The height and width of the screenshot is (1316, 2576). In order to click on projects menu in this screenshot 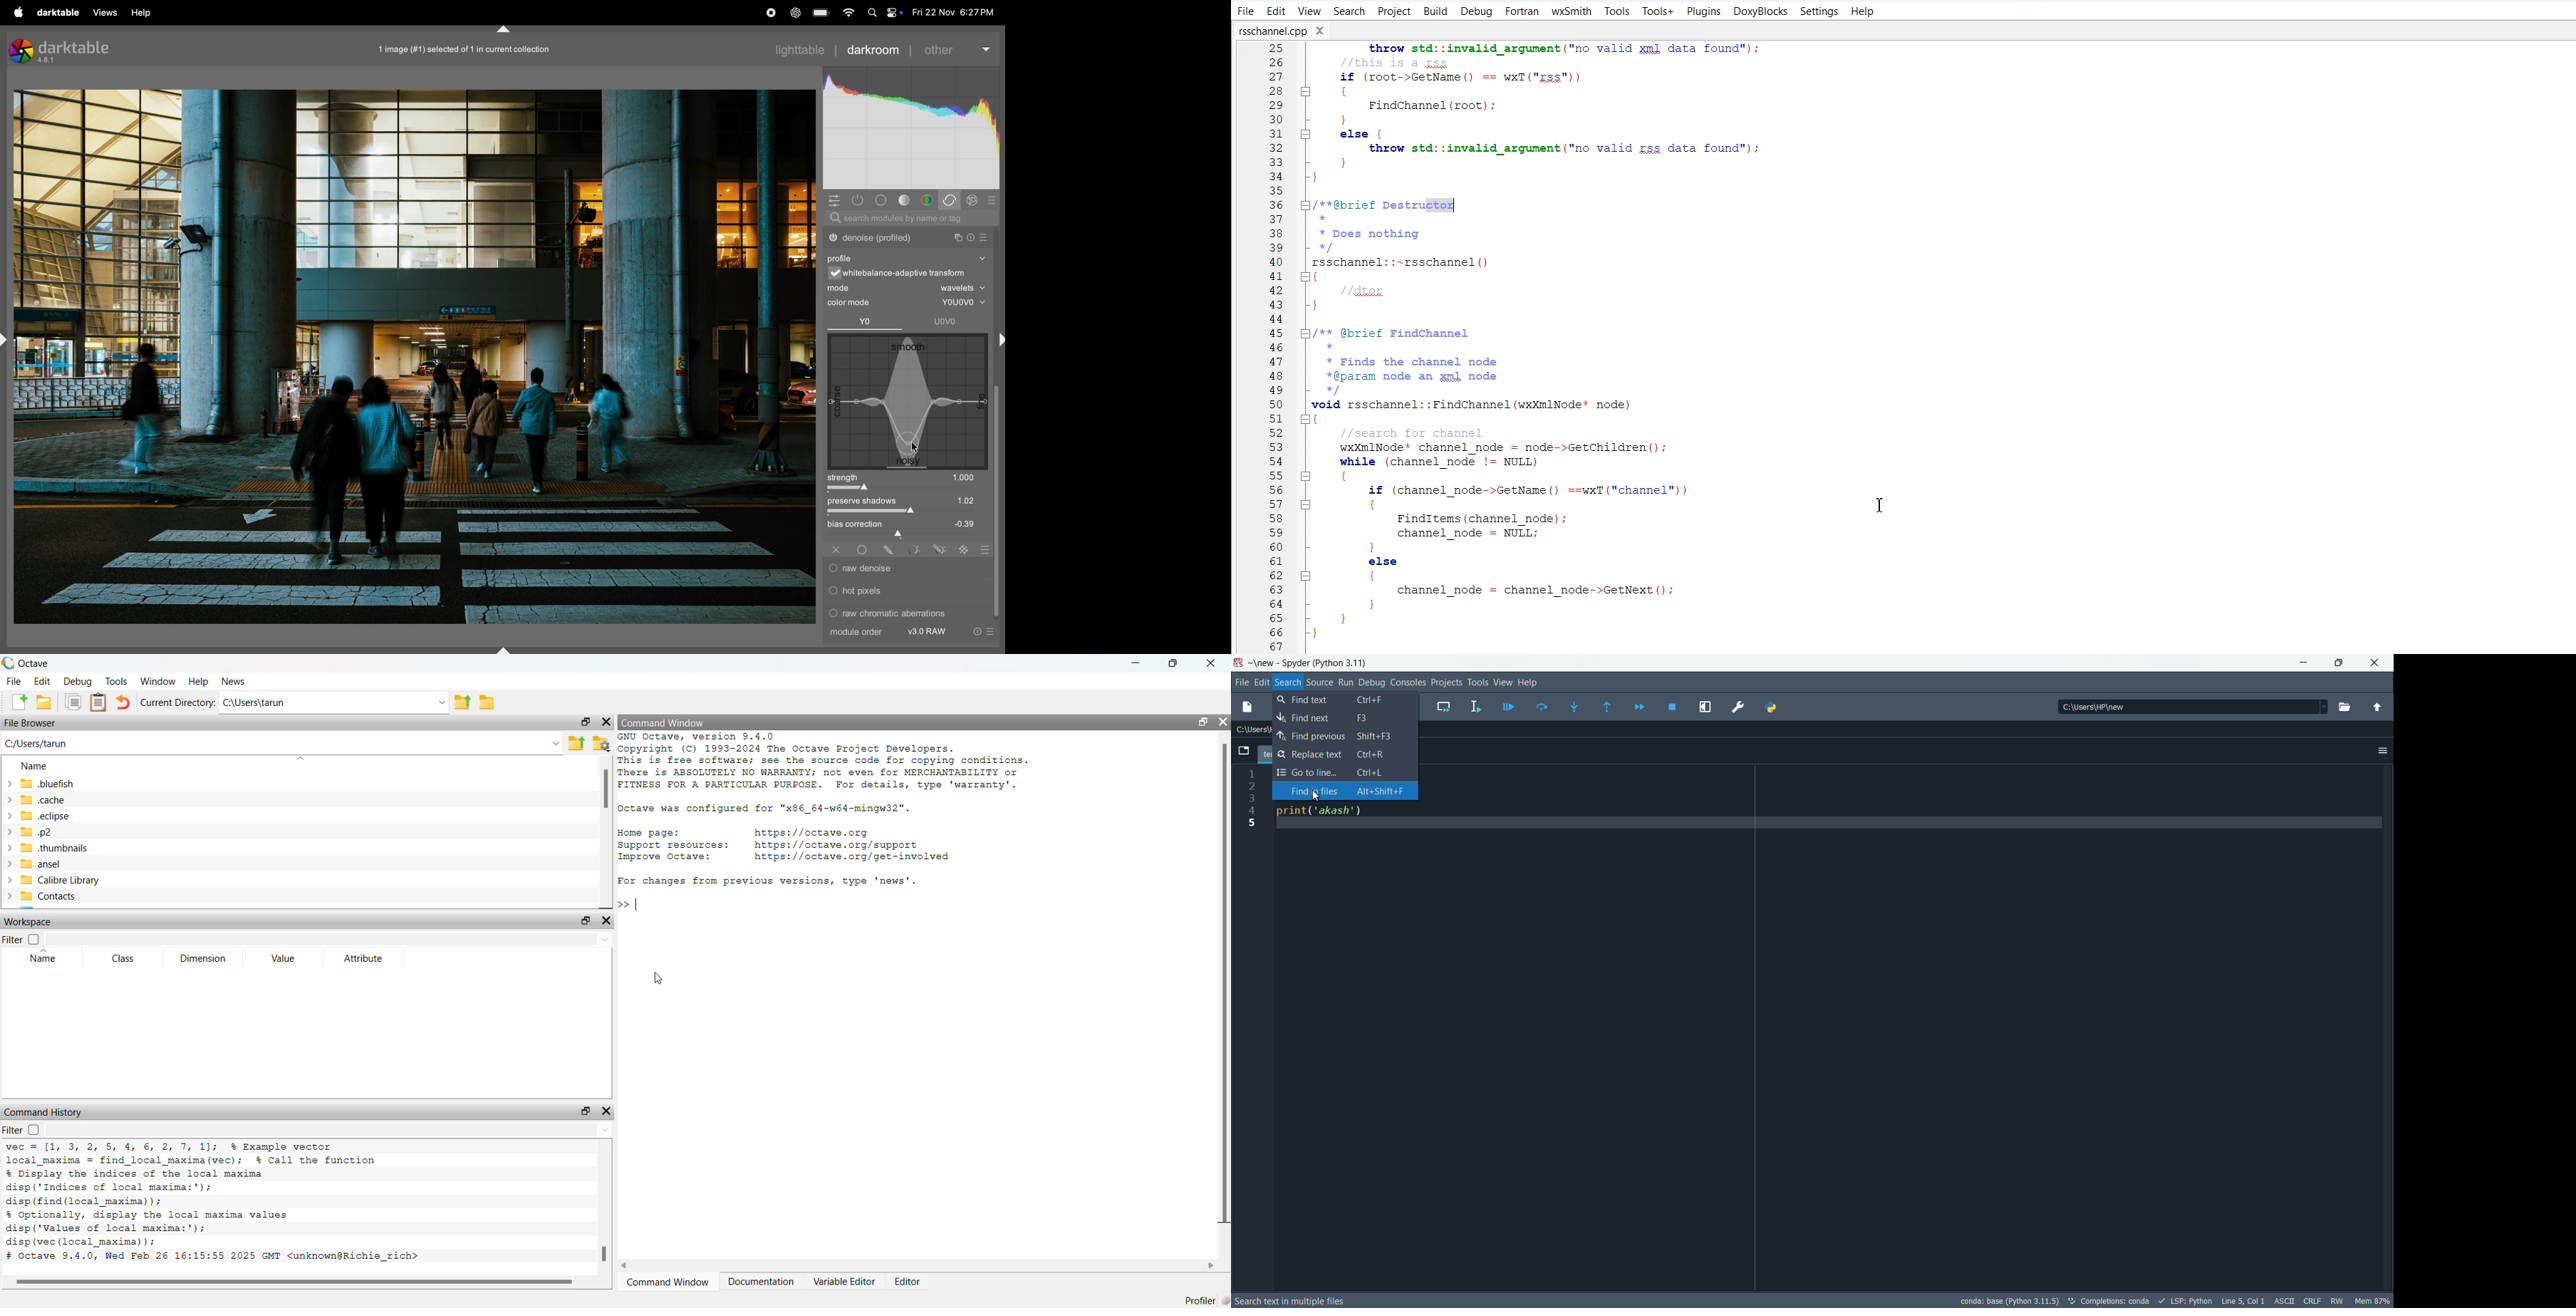, I will do `click(1447, 683)`.